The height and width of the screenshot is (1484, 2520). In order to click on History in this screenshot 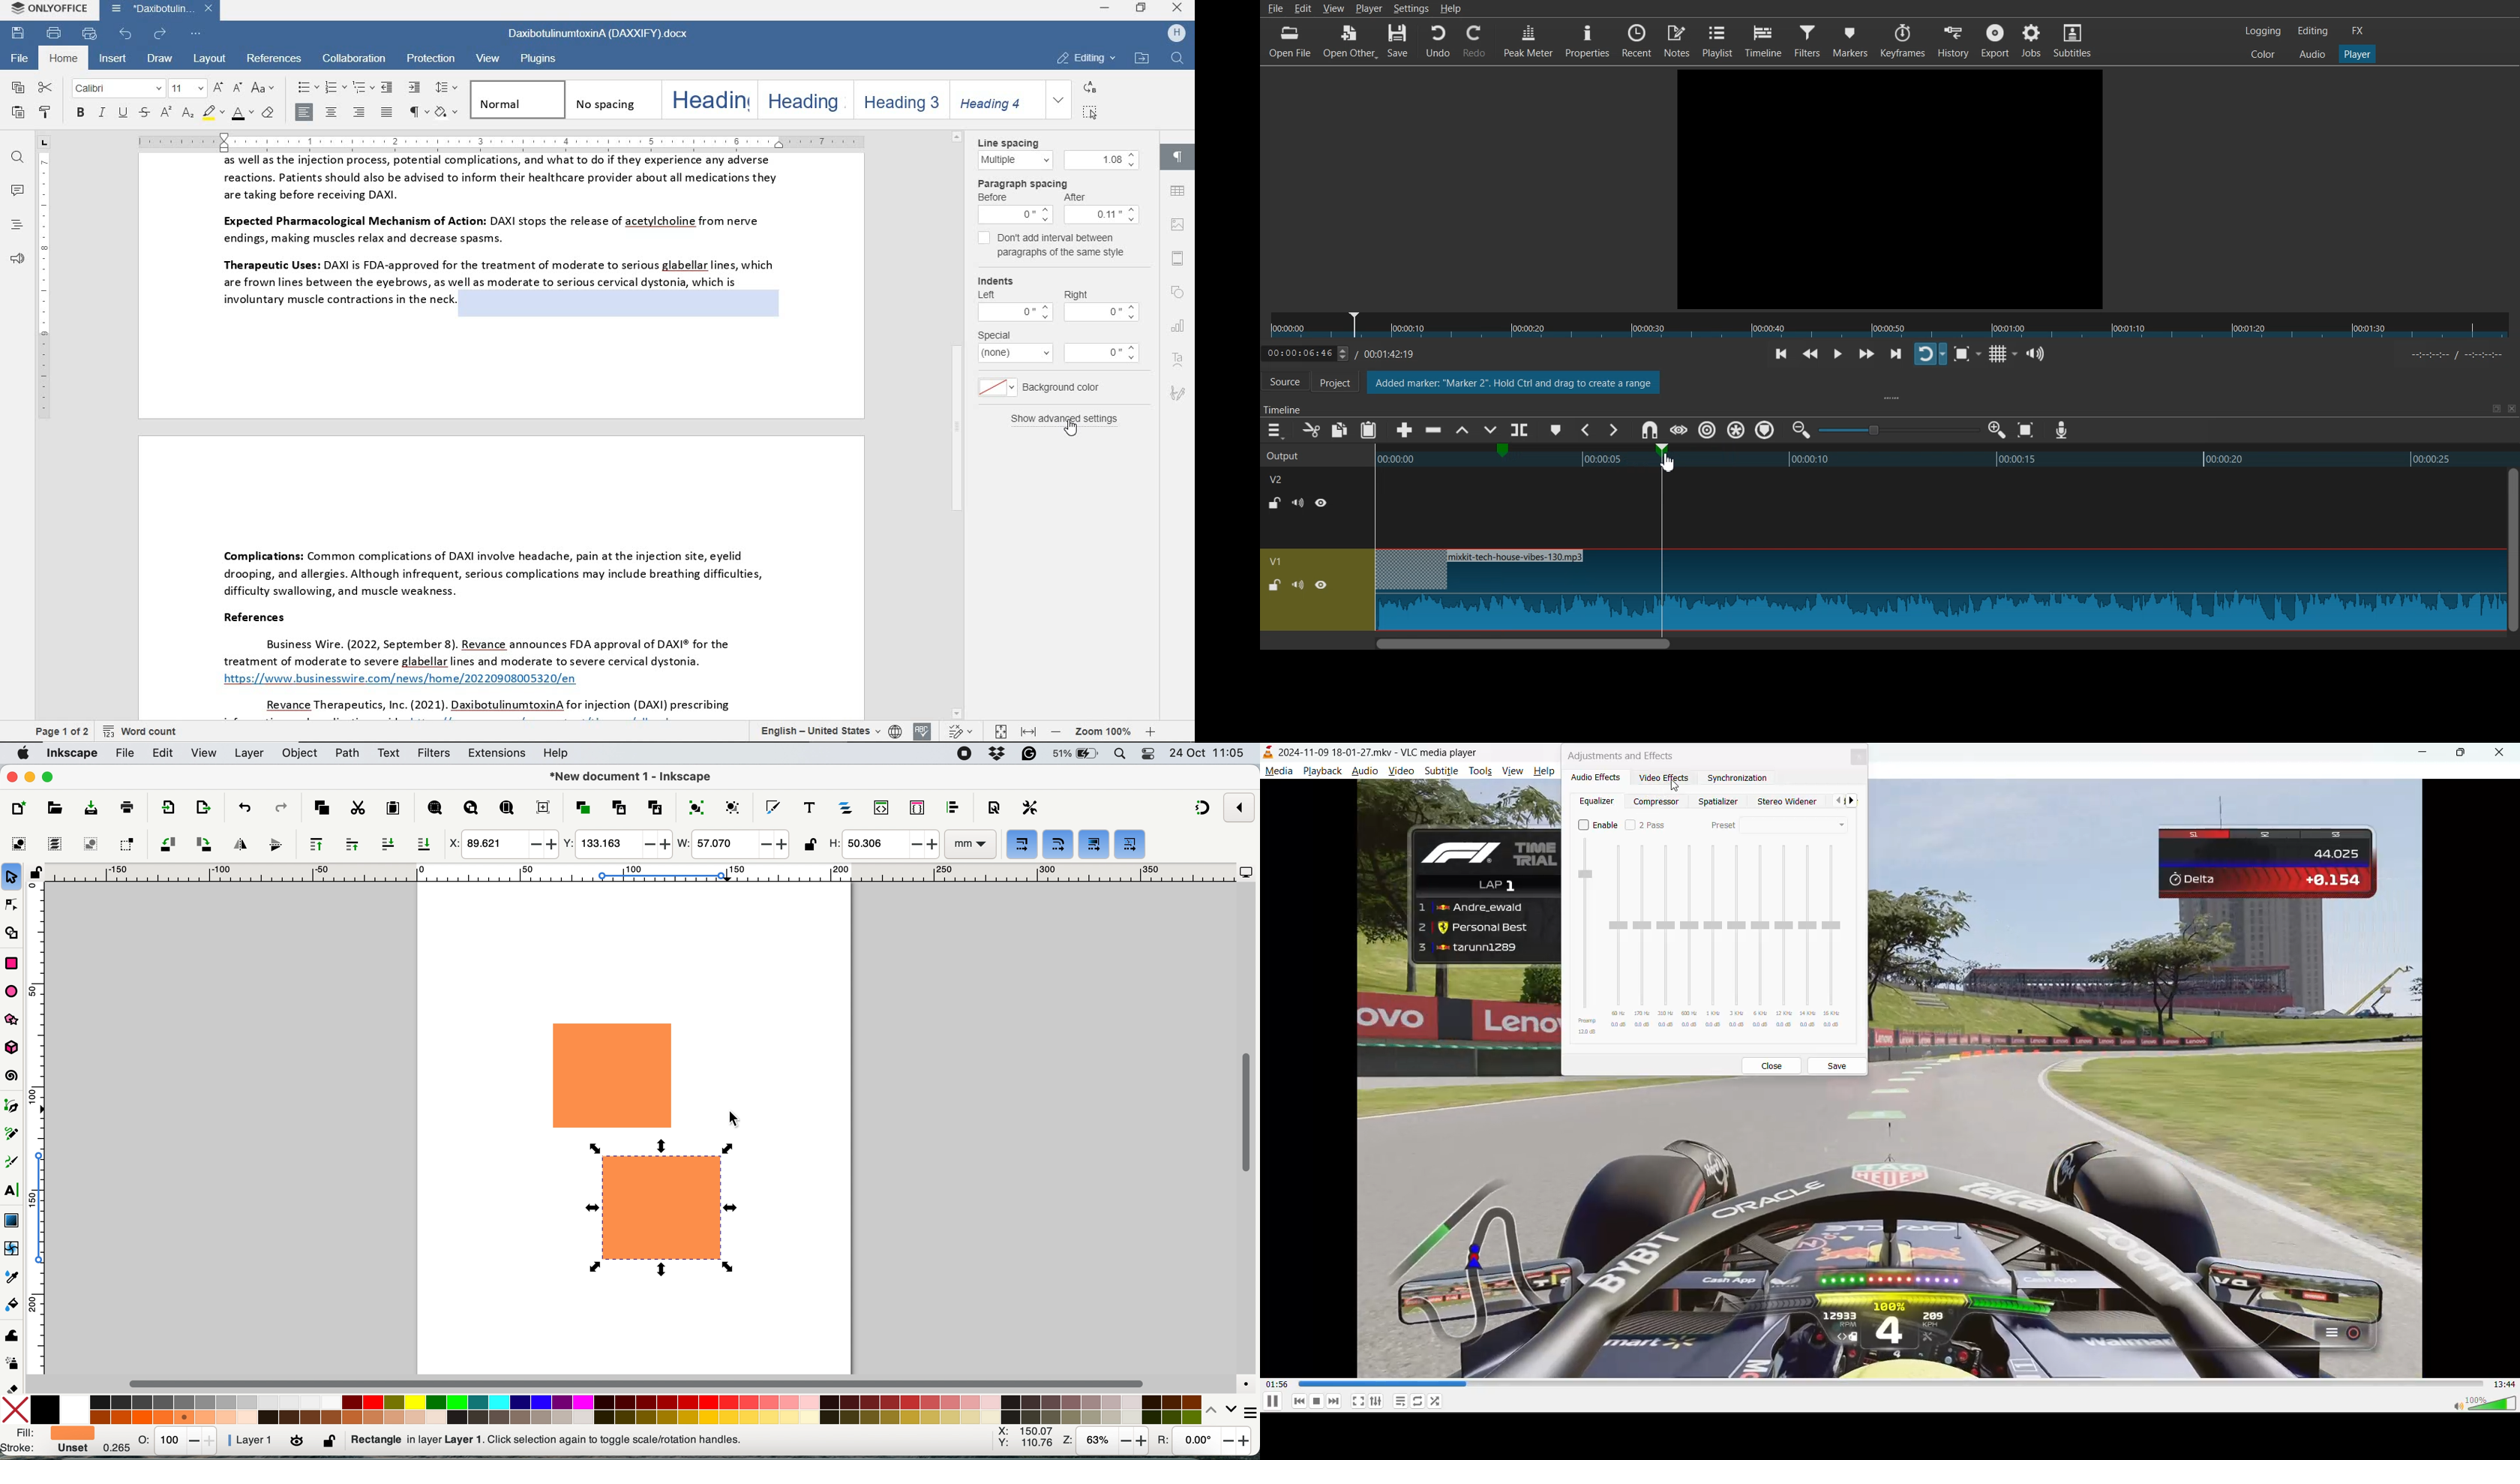, I will do `click(1954, 41)`.